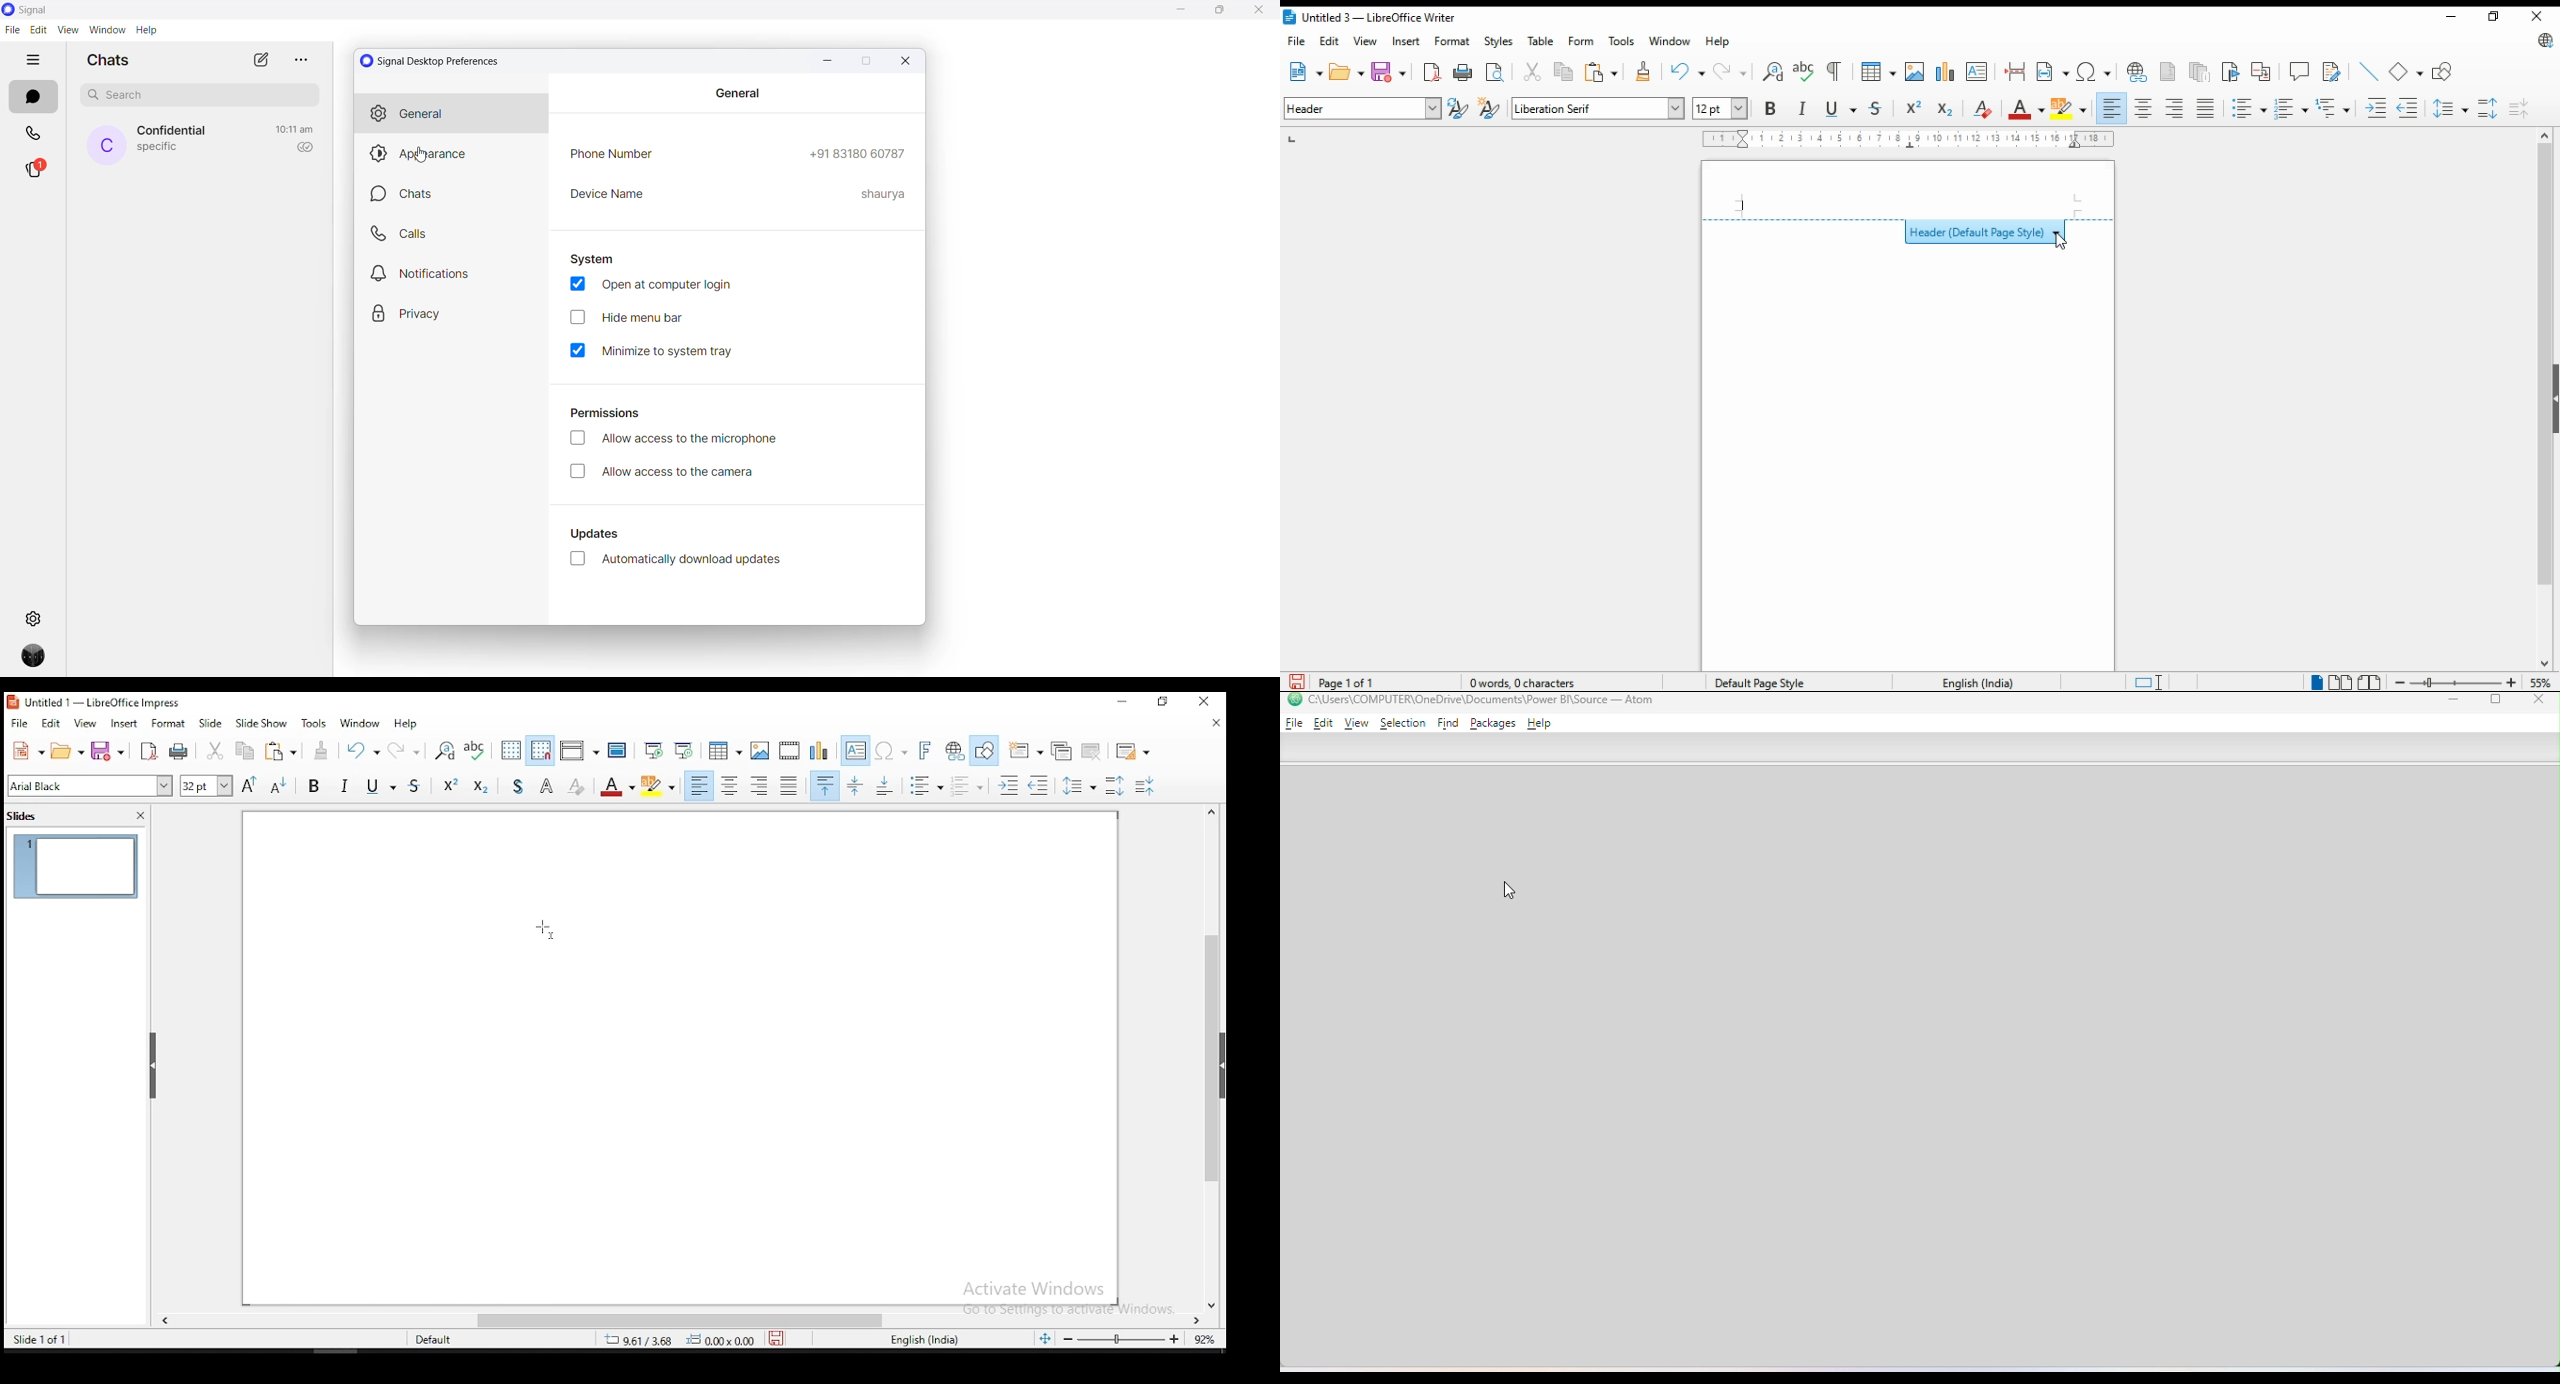 The width and height of the screenshot is (2576, 1400). Describe the element at coordinates (1365, 41) in the screenshot. I see `view` at that location.